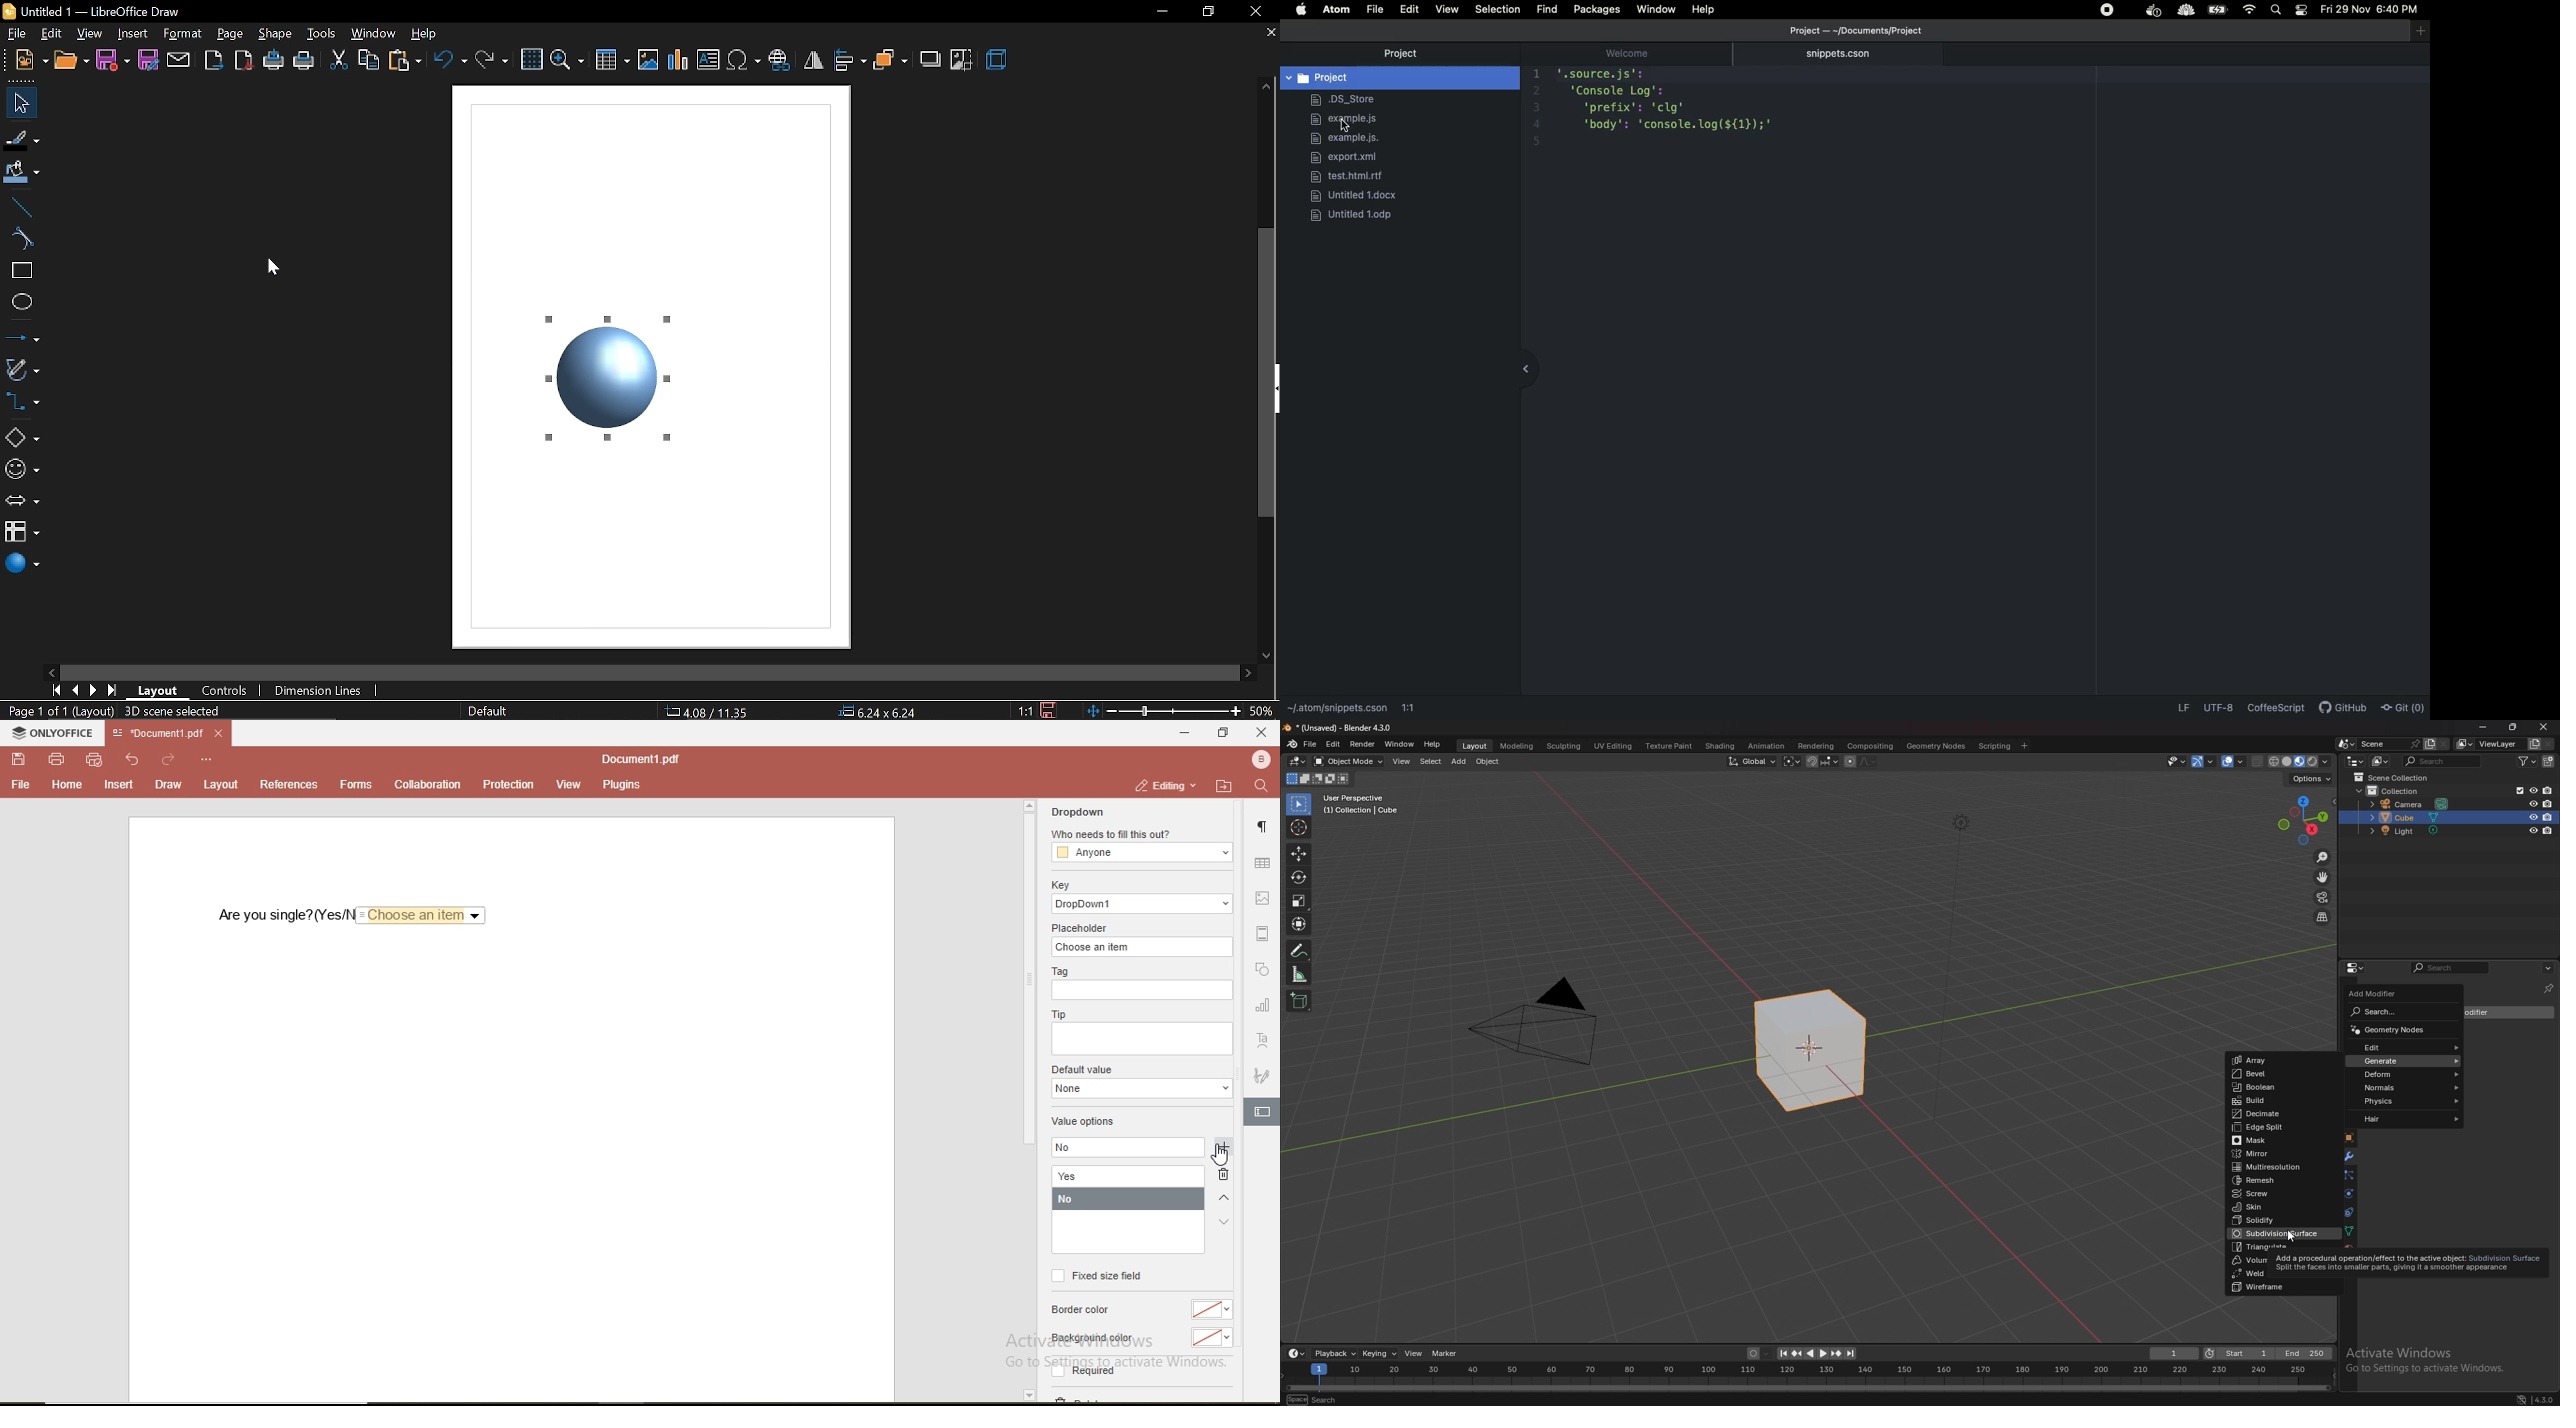  Describe the element at coordinates (2449, 968) in the screenshot. I see `search` at that location.